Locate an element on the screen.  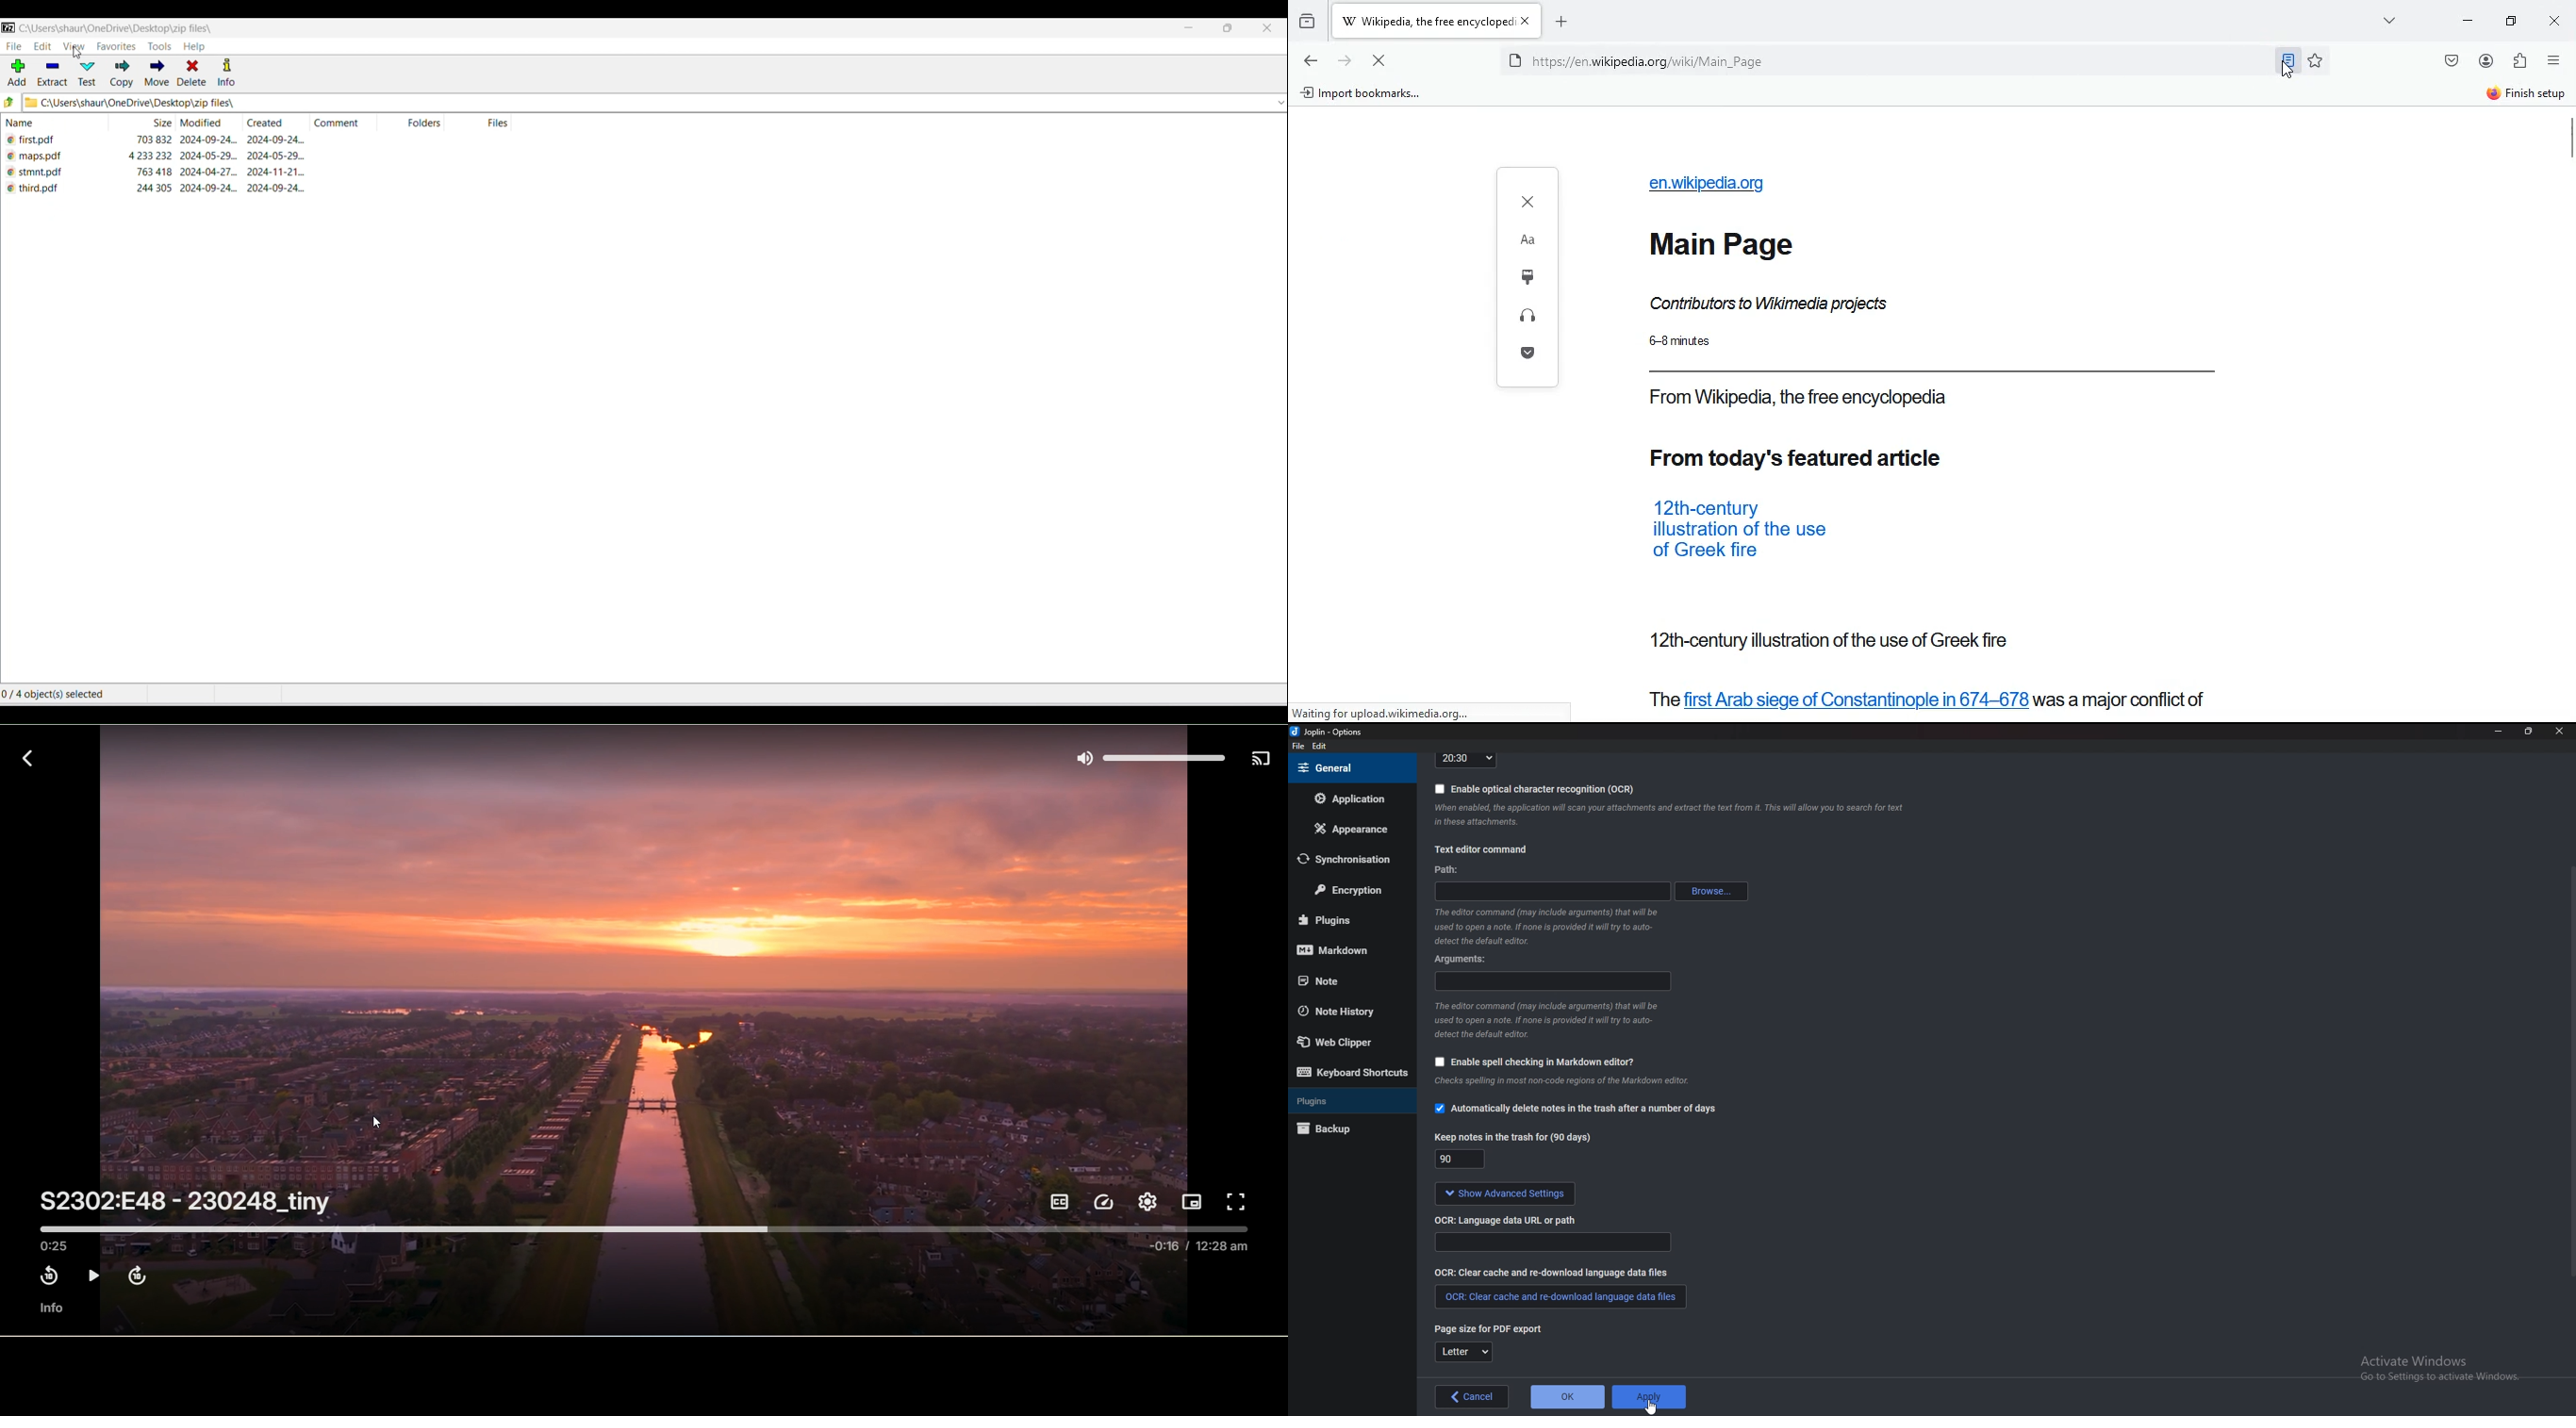
add new tab is located at coordinates (1565, 20).